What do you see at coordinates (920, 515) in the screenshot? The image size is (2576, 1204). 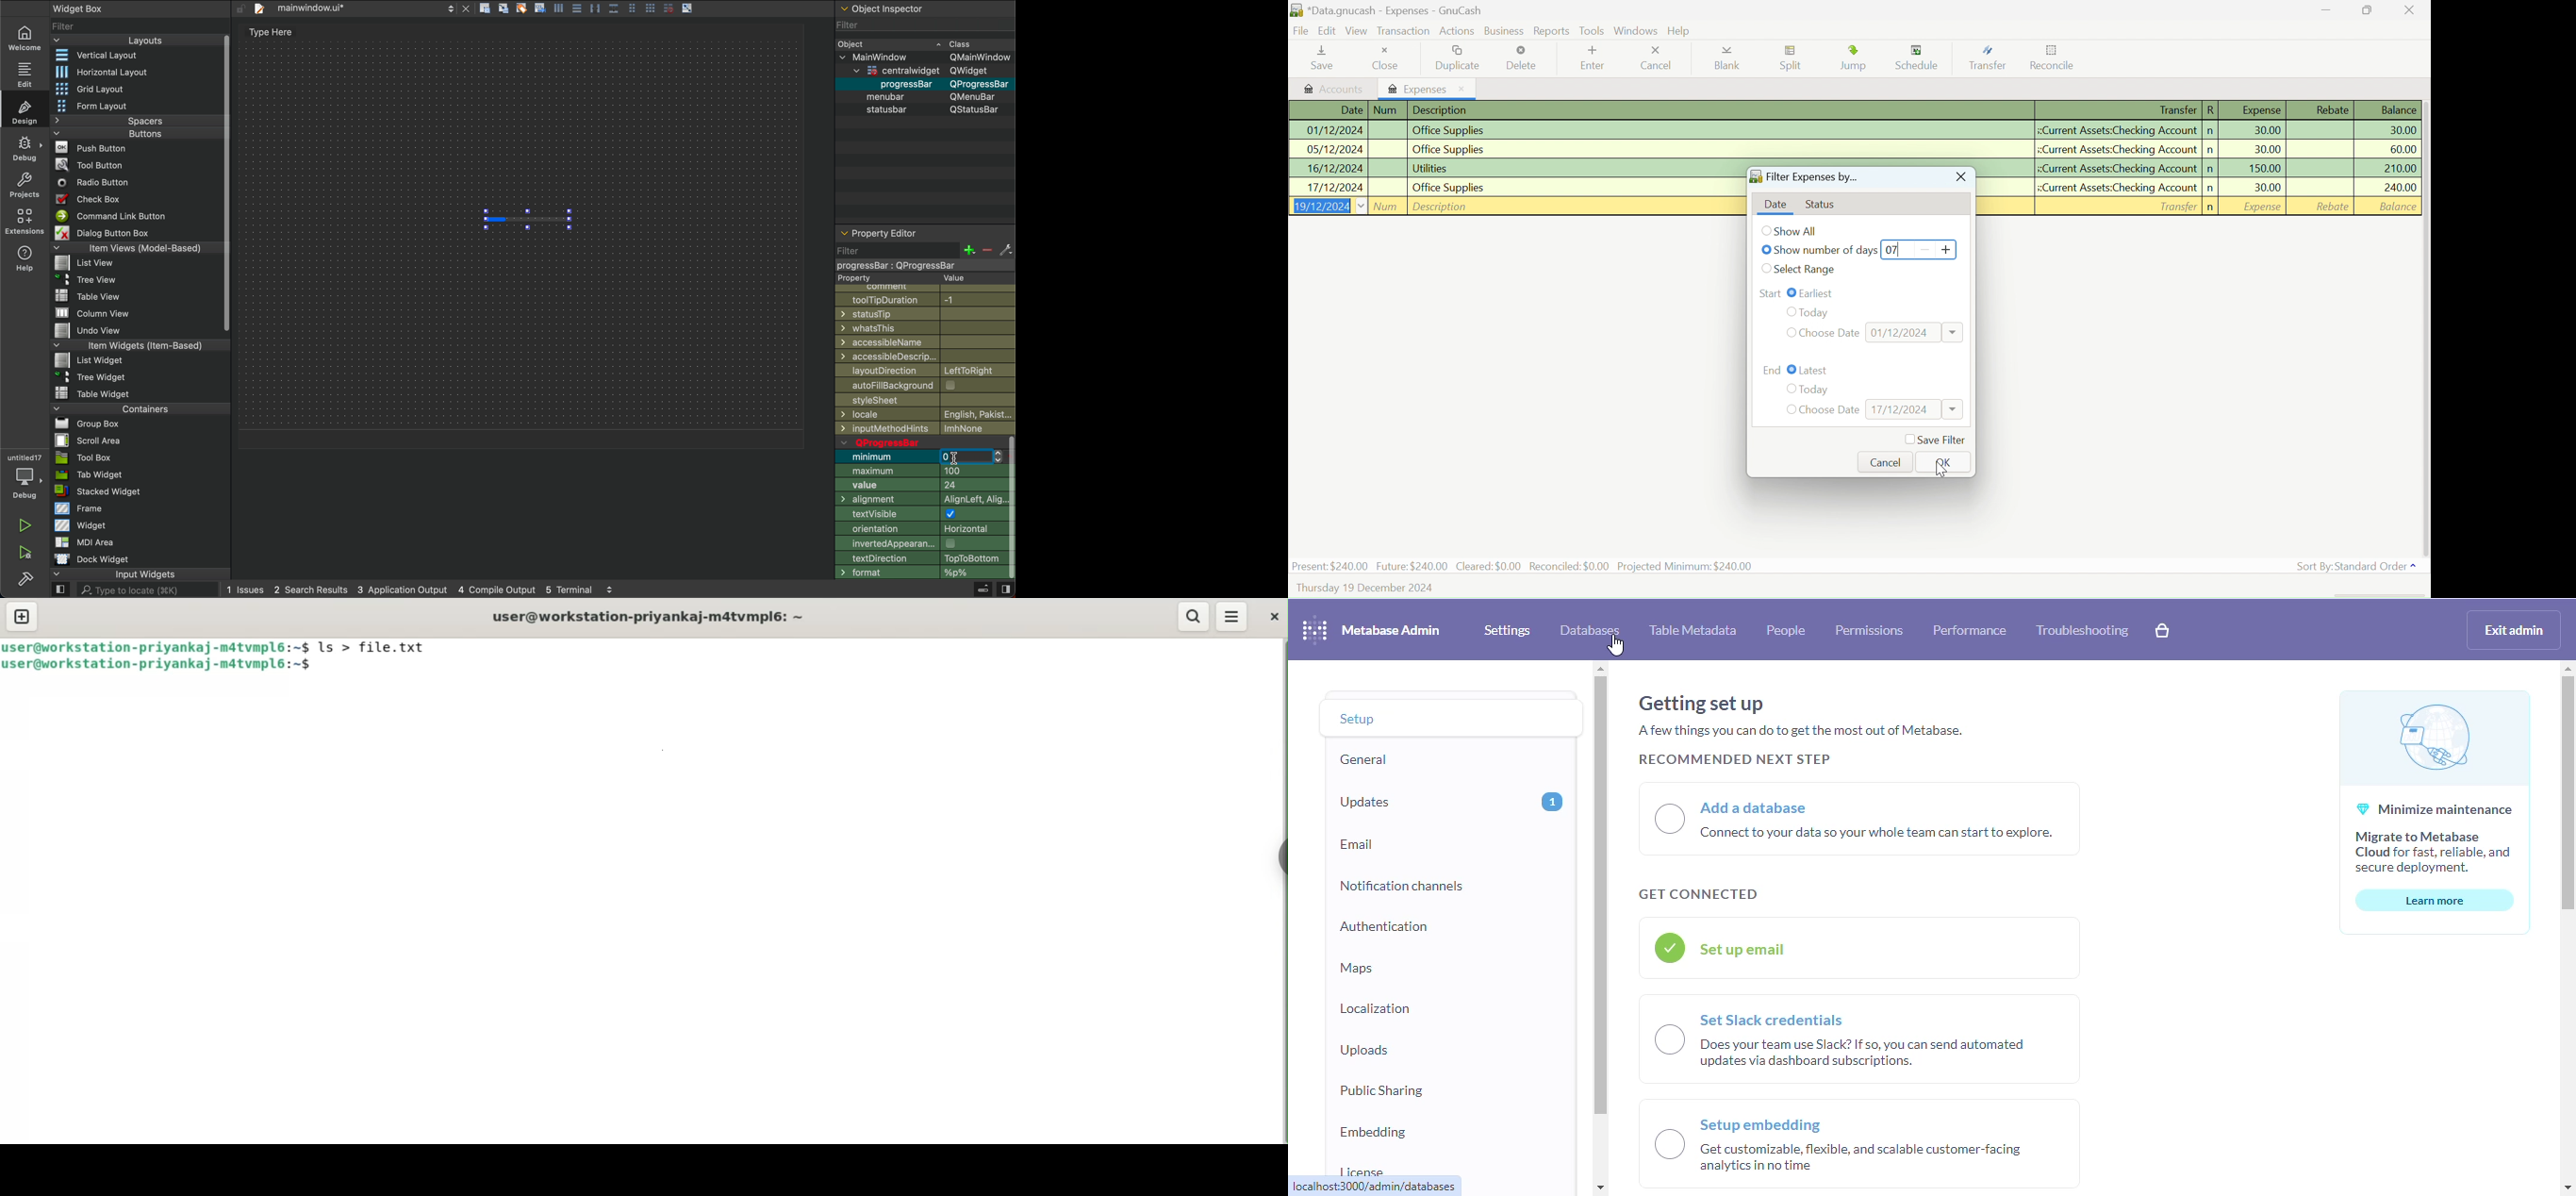 I see `testVisible` at bounding box center [920, 515].